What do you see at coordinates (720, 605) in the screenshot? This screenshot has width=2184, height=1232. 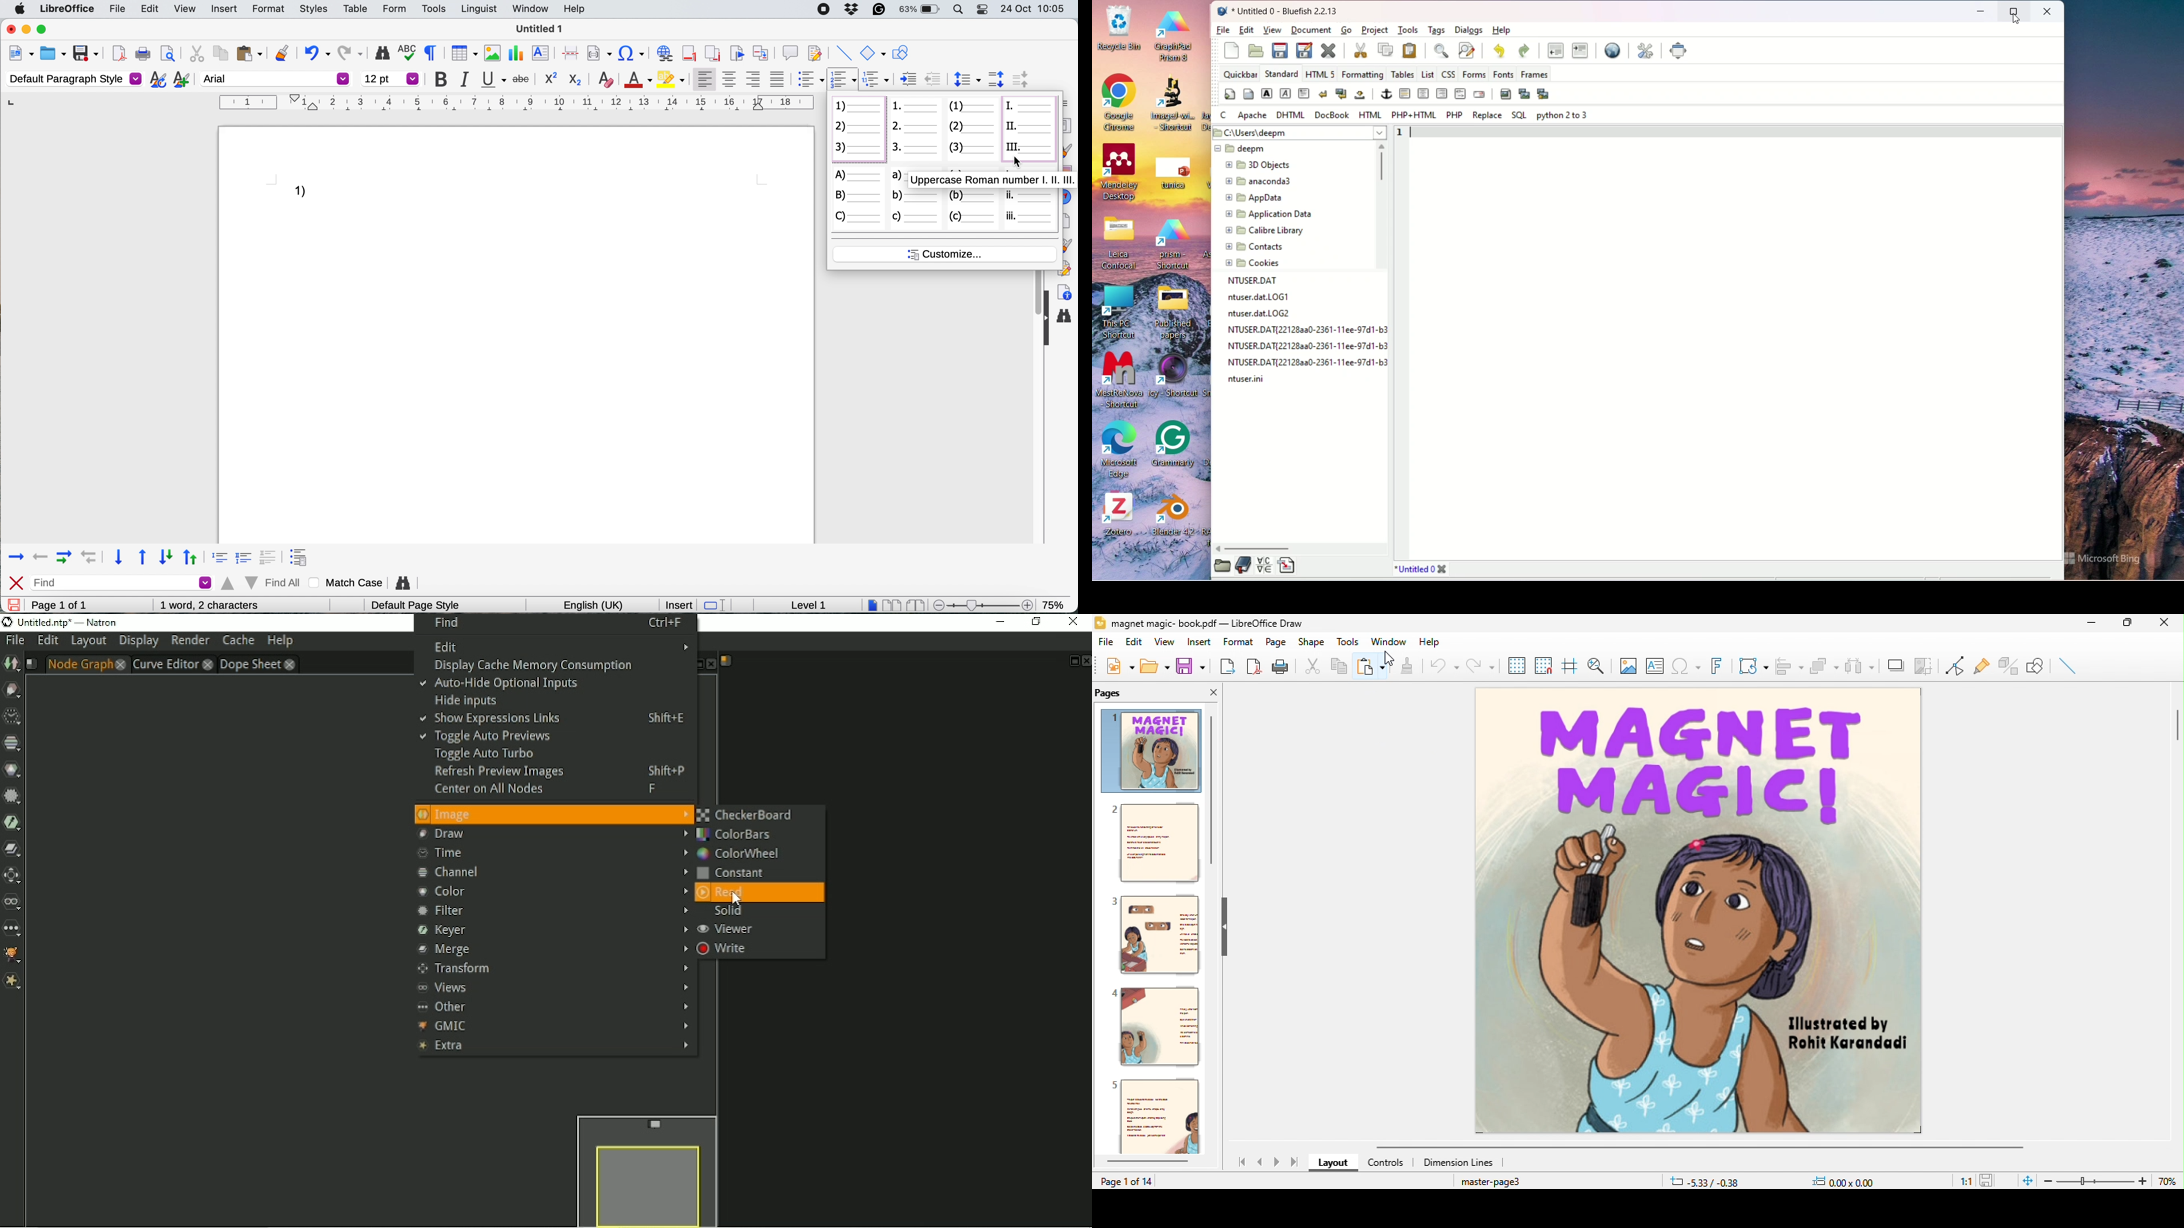 I see `standard selection` at bounding box center [720, 605].